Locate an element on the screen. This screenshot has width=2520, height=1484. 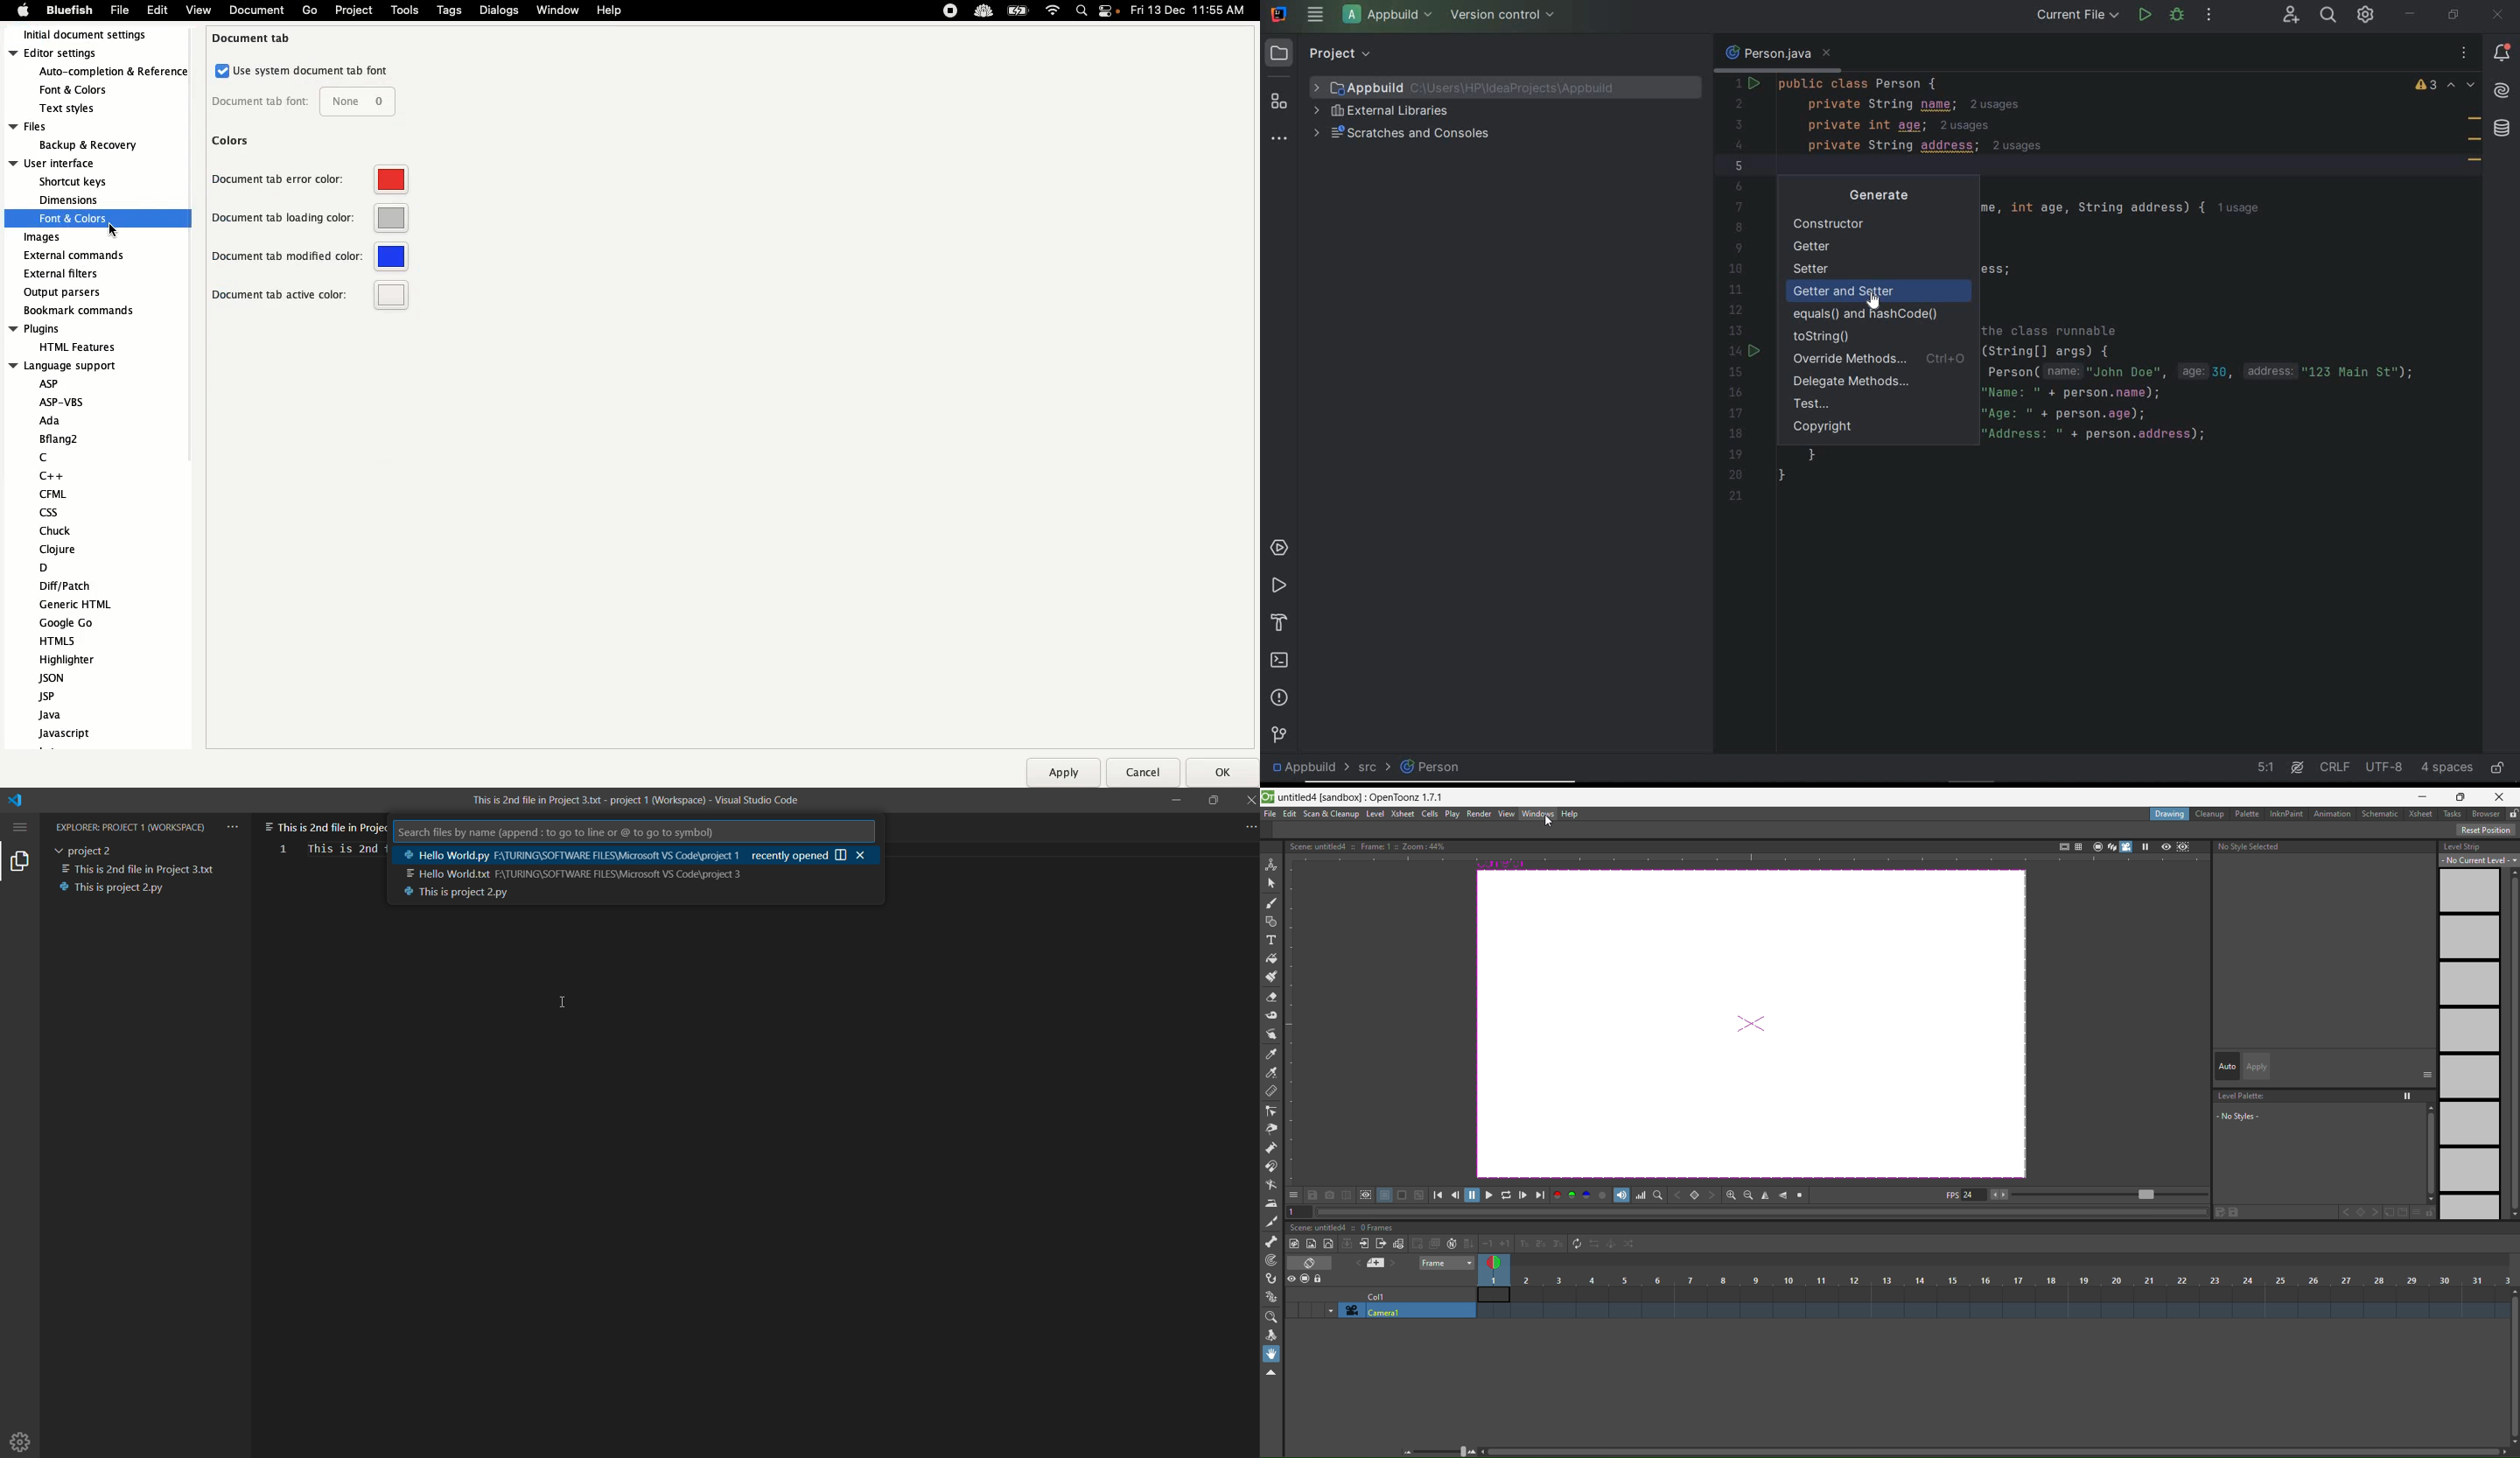
hand tool is located at coordinates (1274, 1354).